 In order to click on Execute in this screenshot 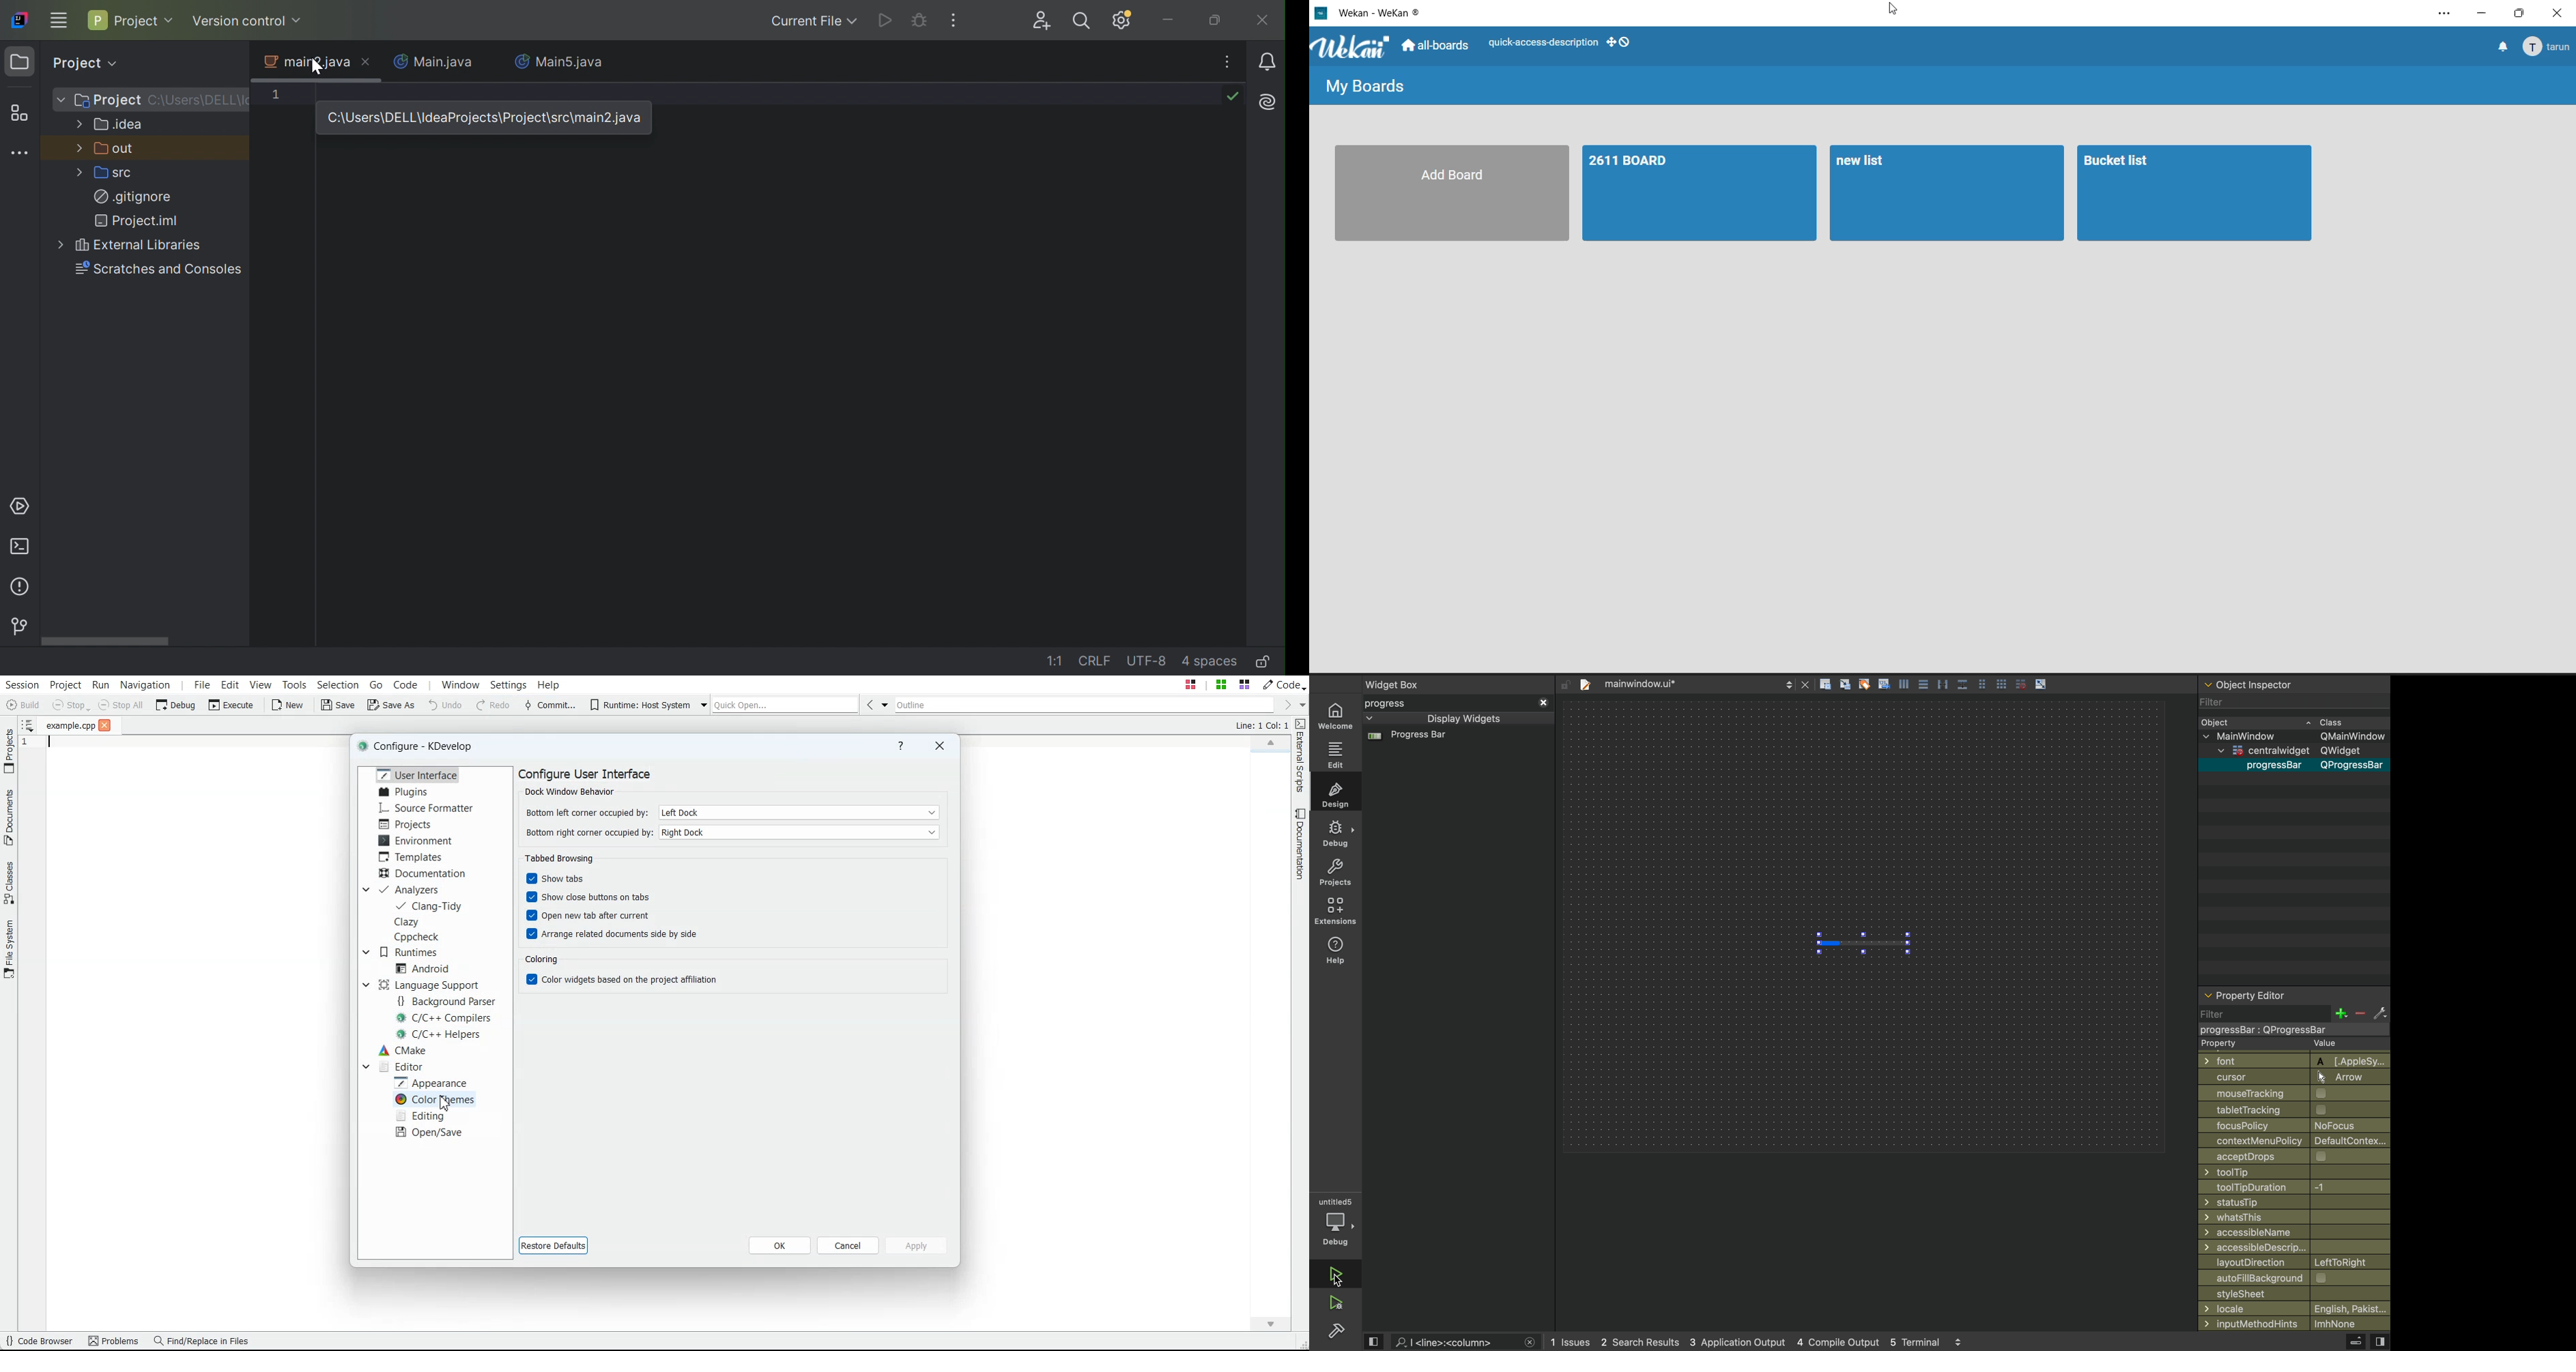, I will do `click(231, 705)`.